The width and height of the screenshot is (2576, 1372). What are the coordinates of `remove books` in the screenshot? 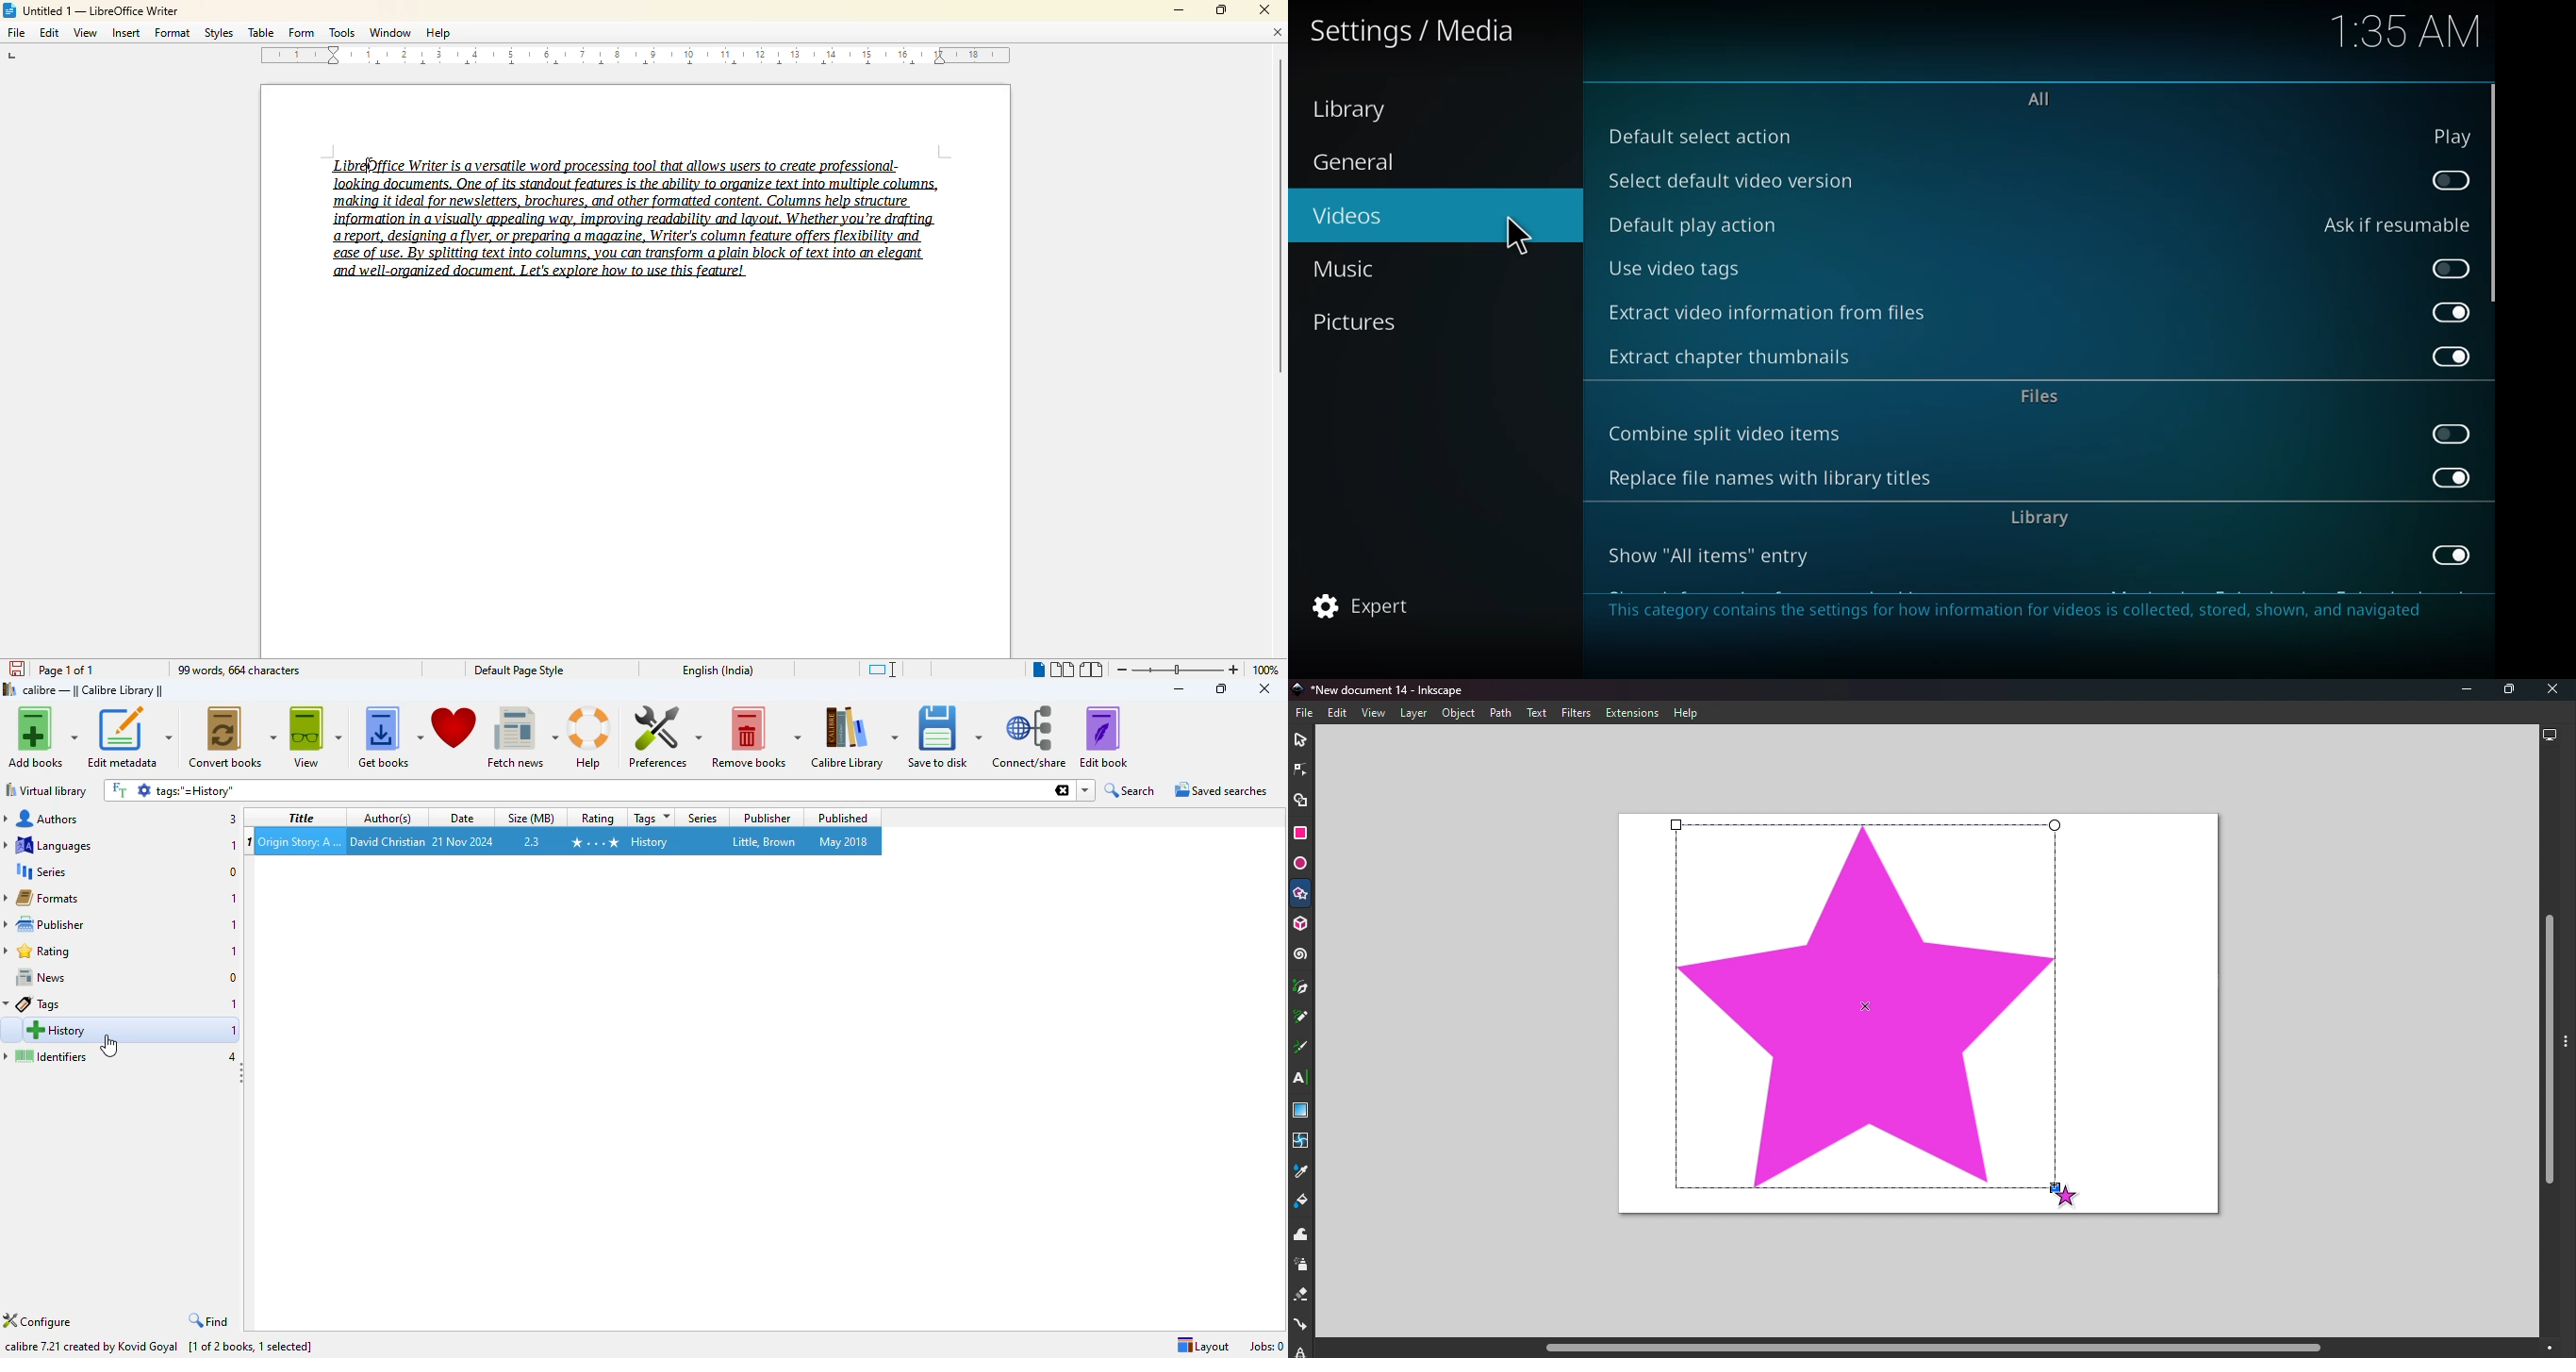 It's located at (757, 736).